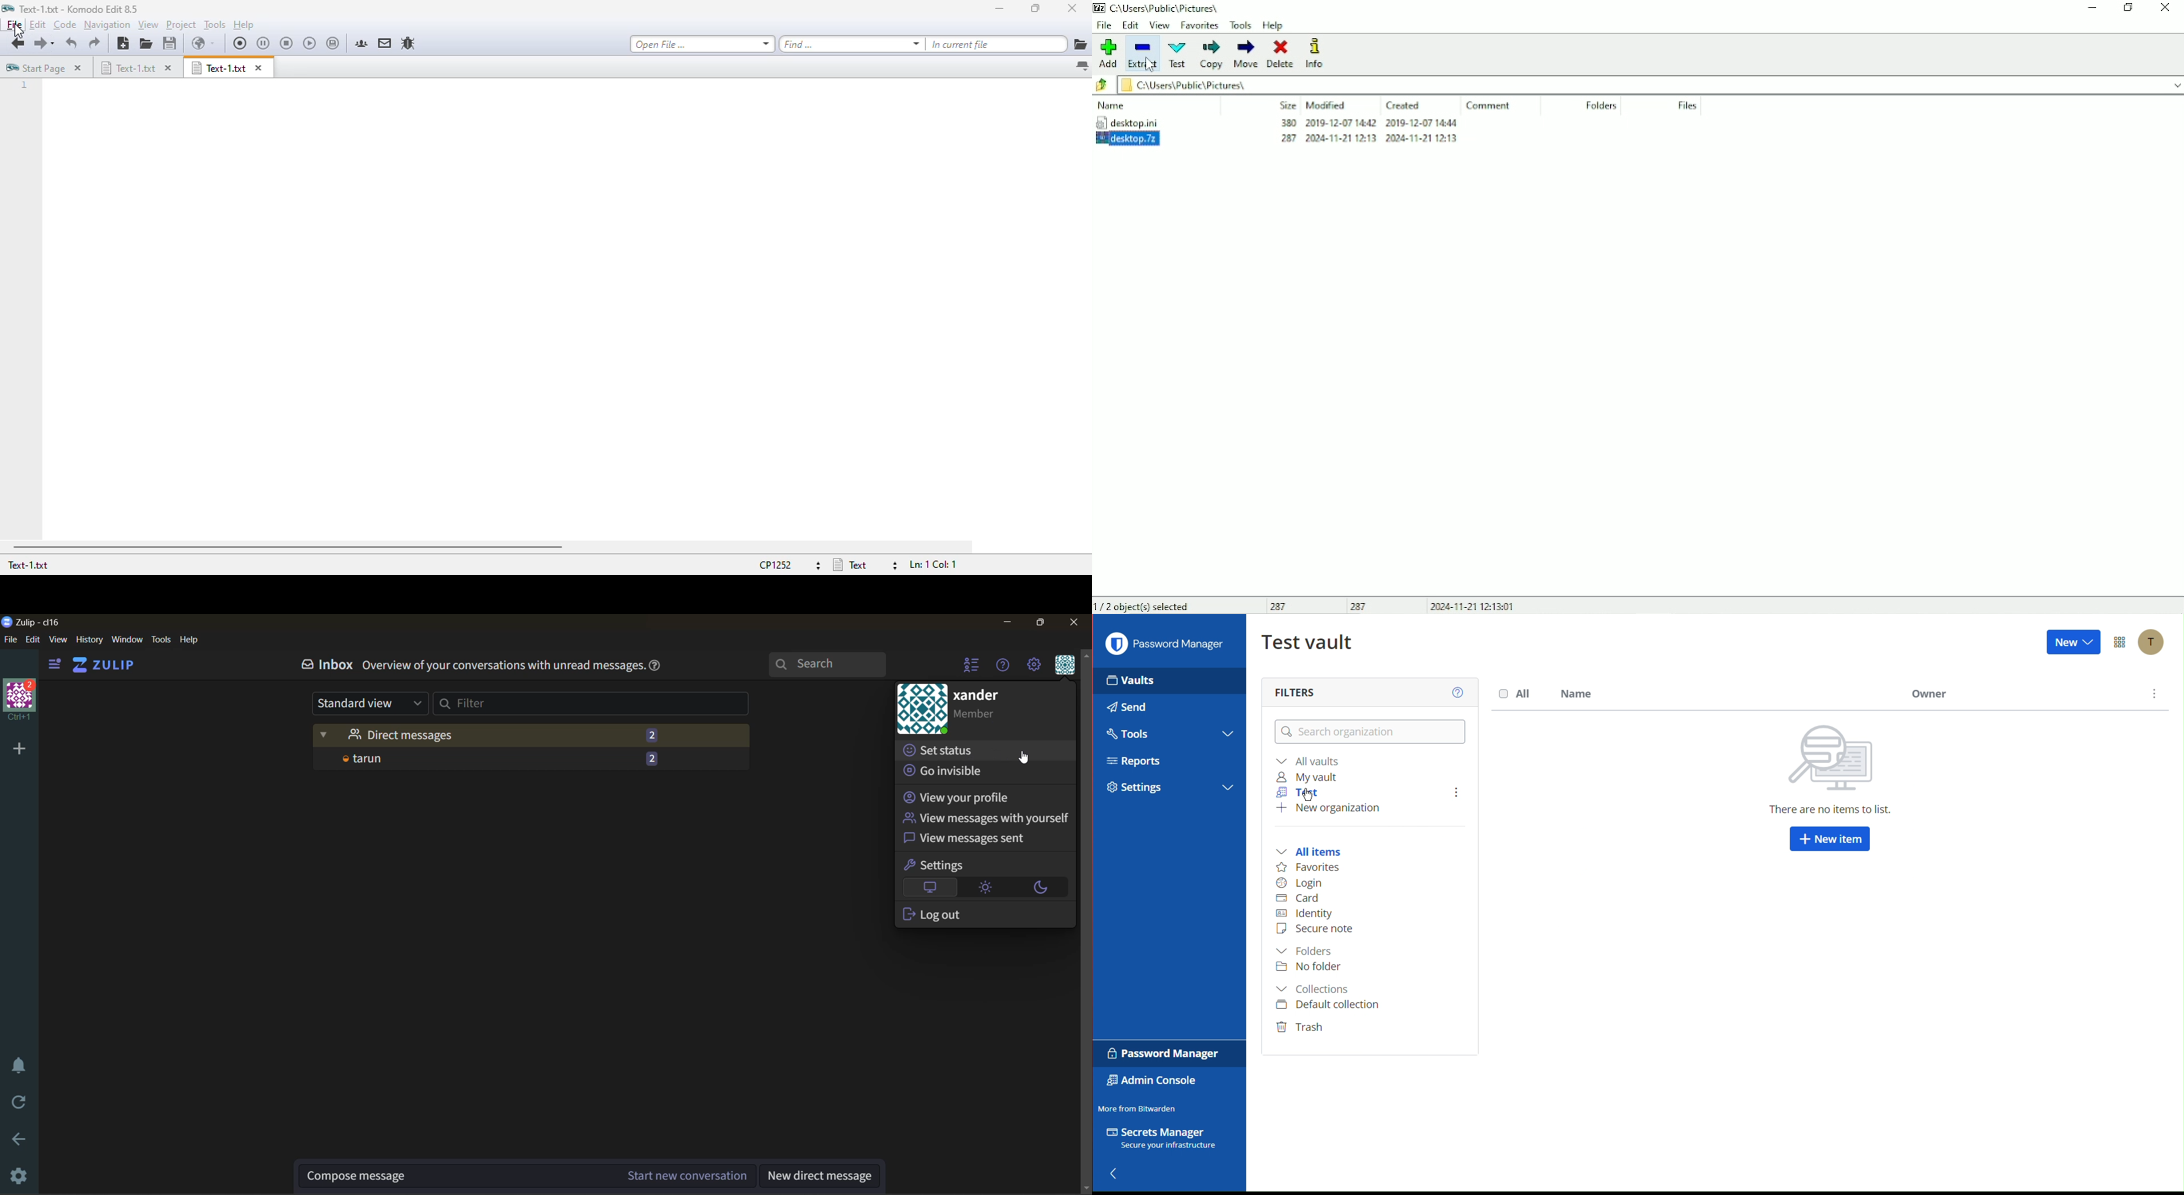  Describe the element at coordinates (169, 68) in the screenshot. I see `close tab` at that location.